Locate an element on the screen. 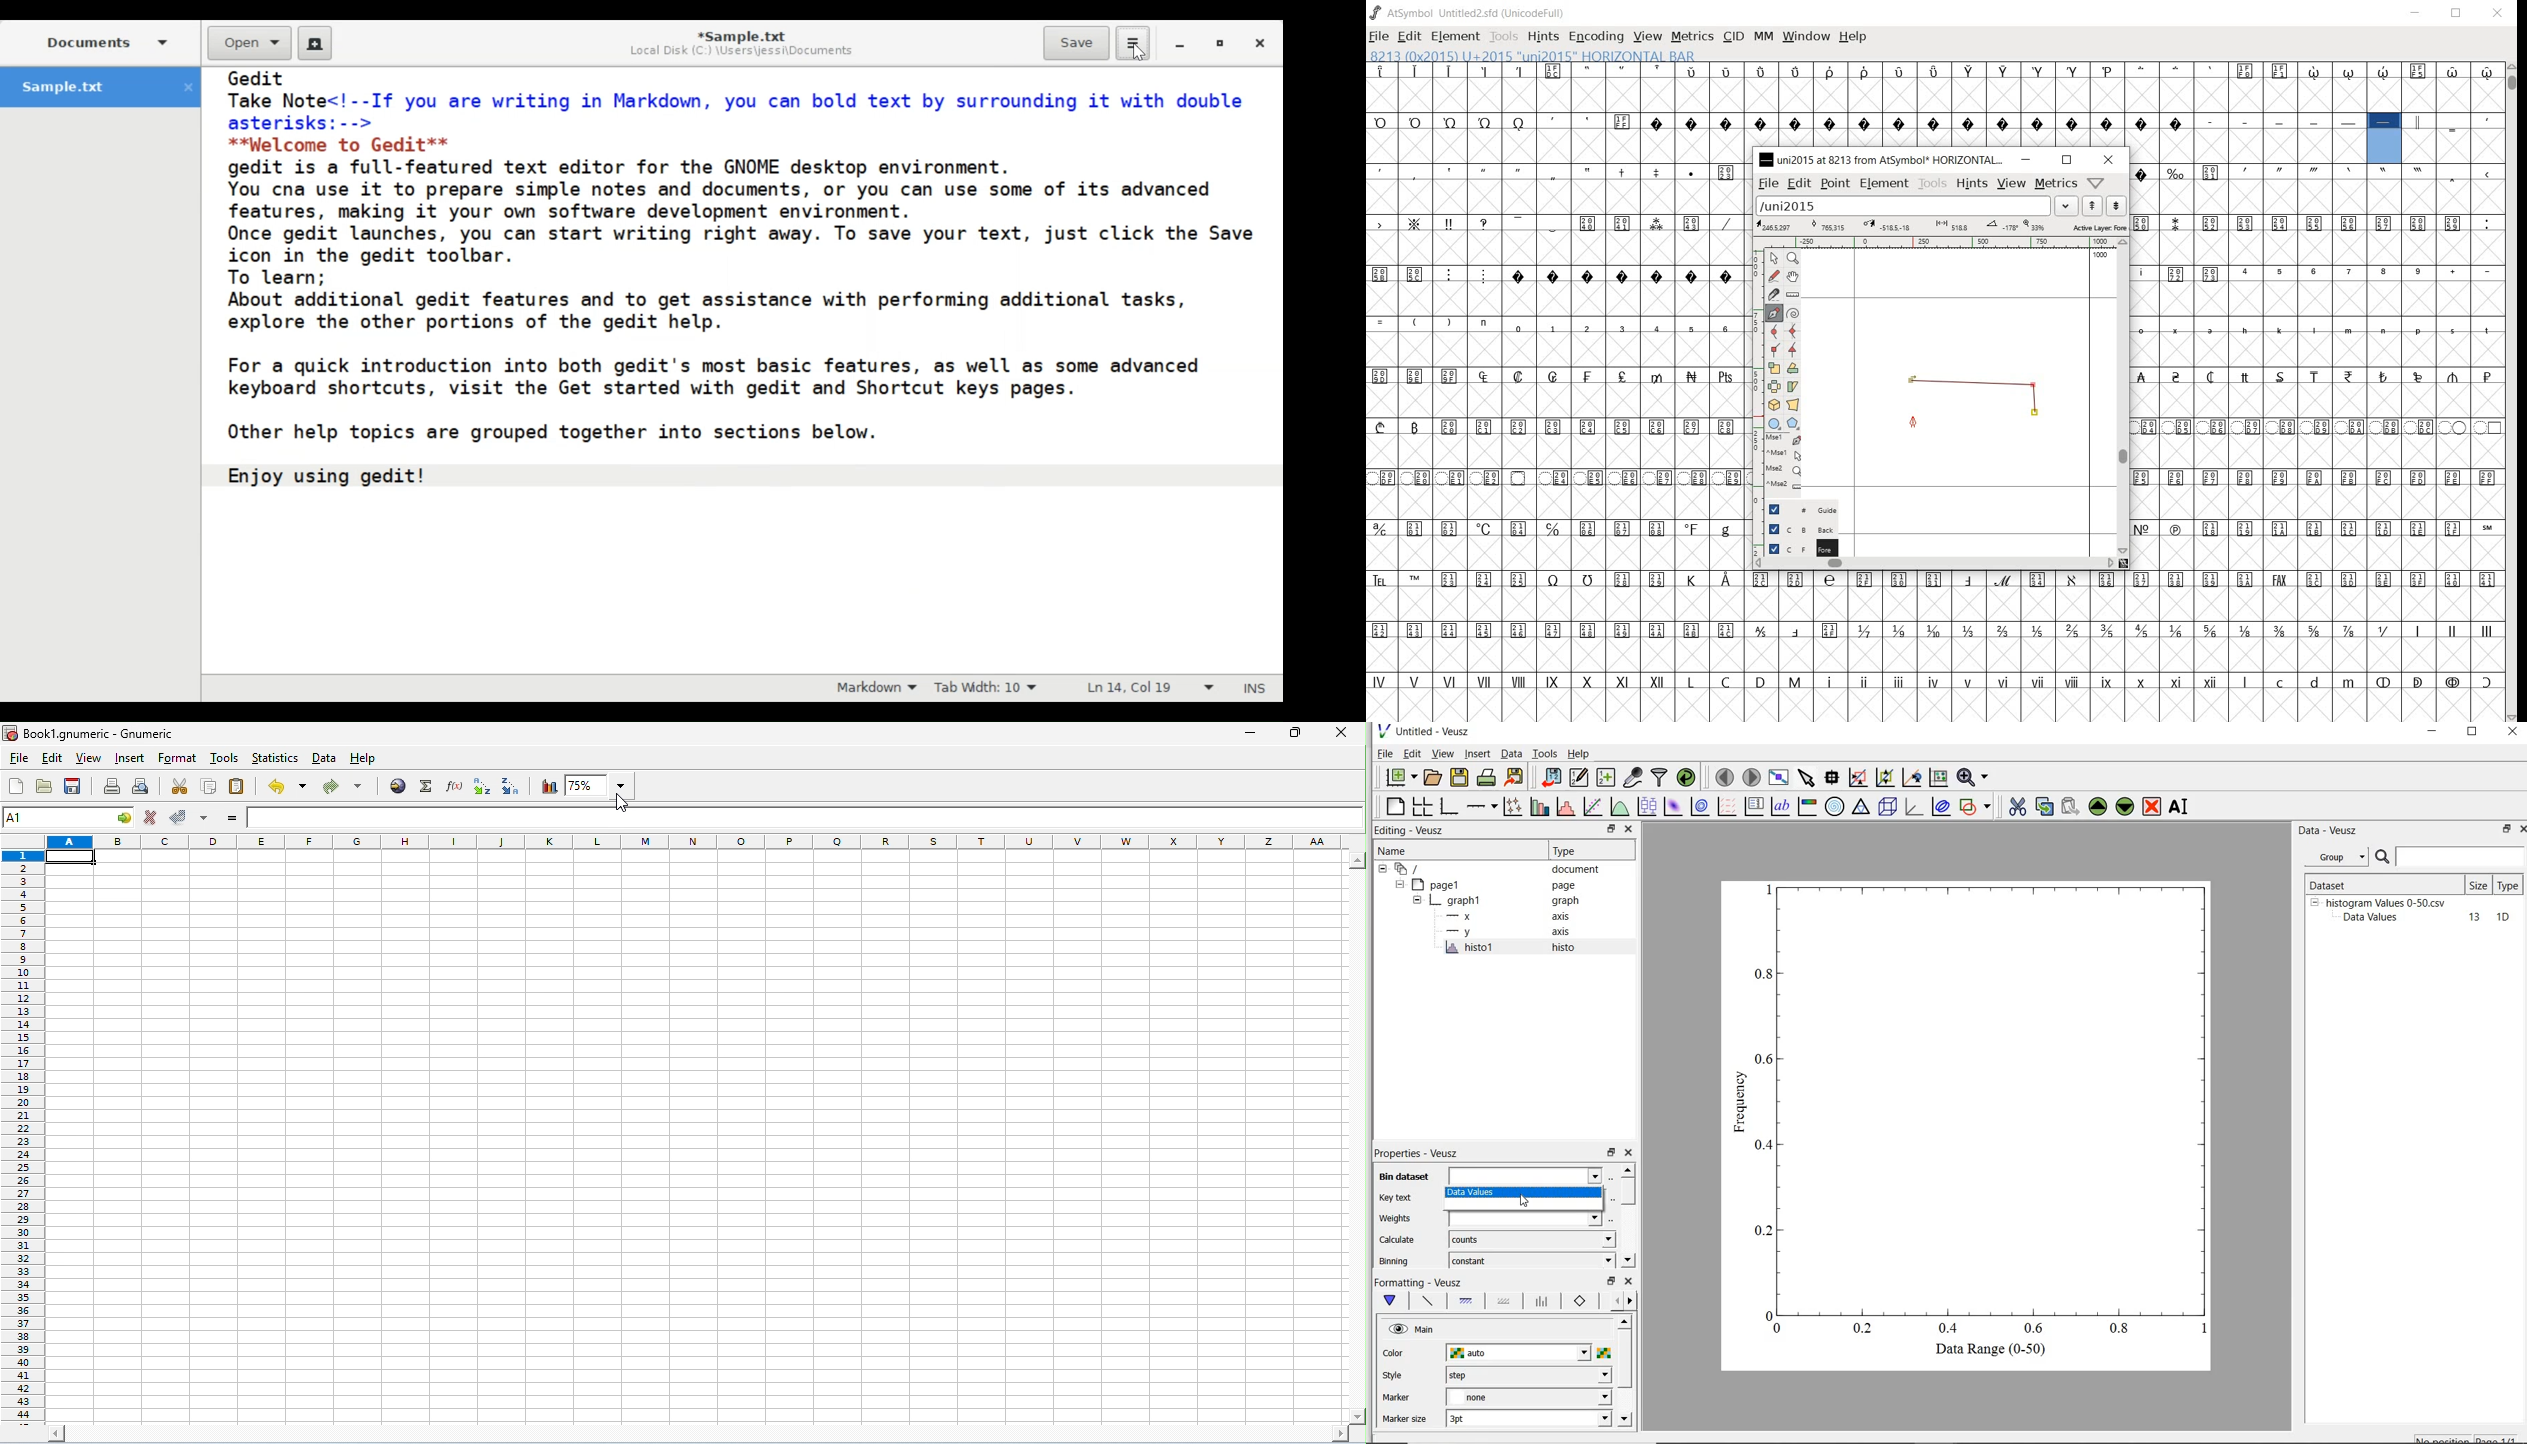  row numbers is located at coordinates (23, 1139).